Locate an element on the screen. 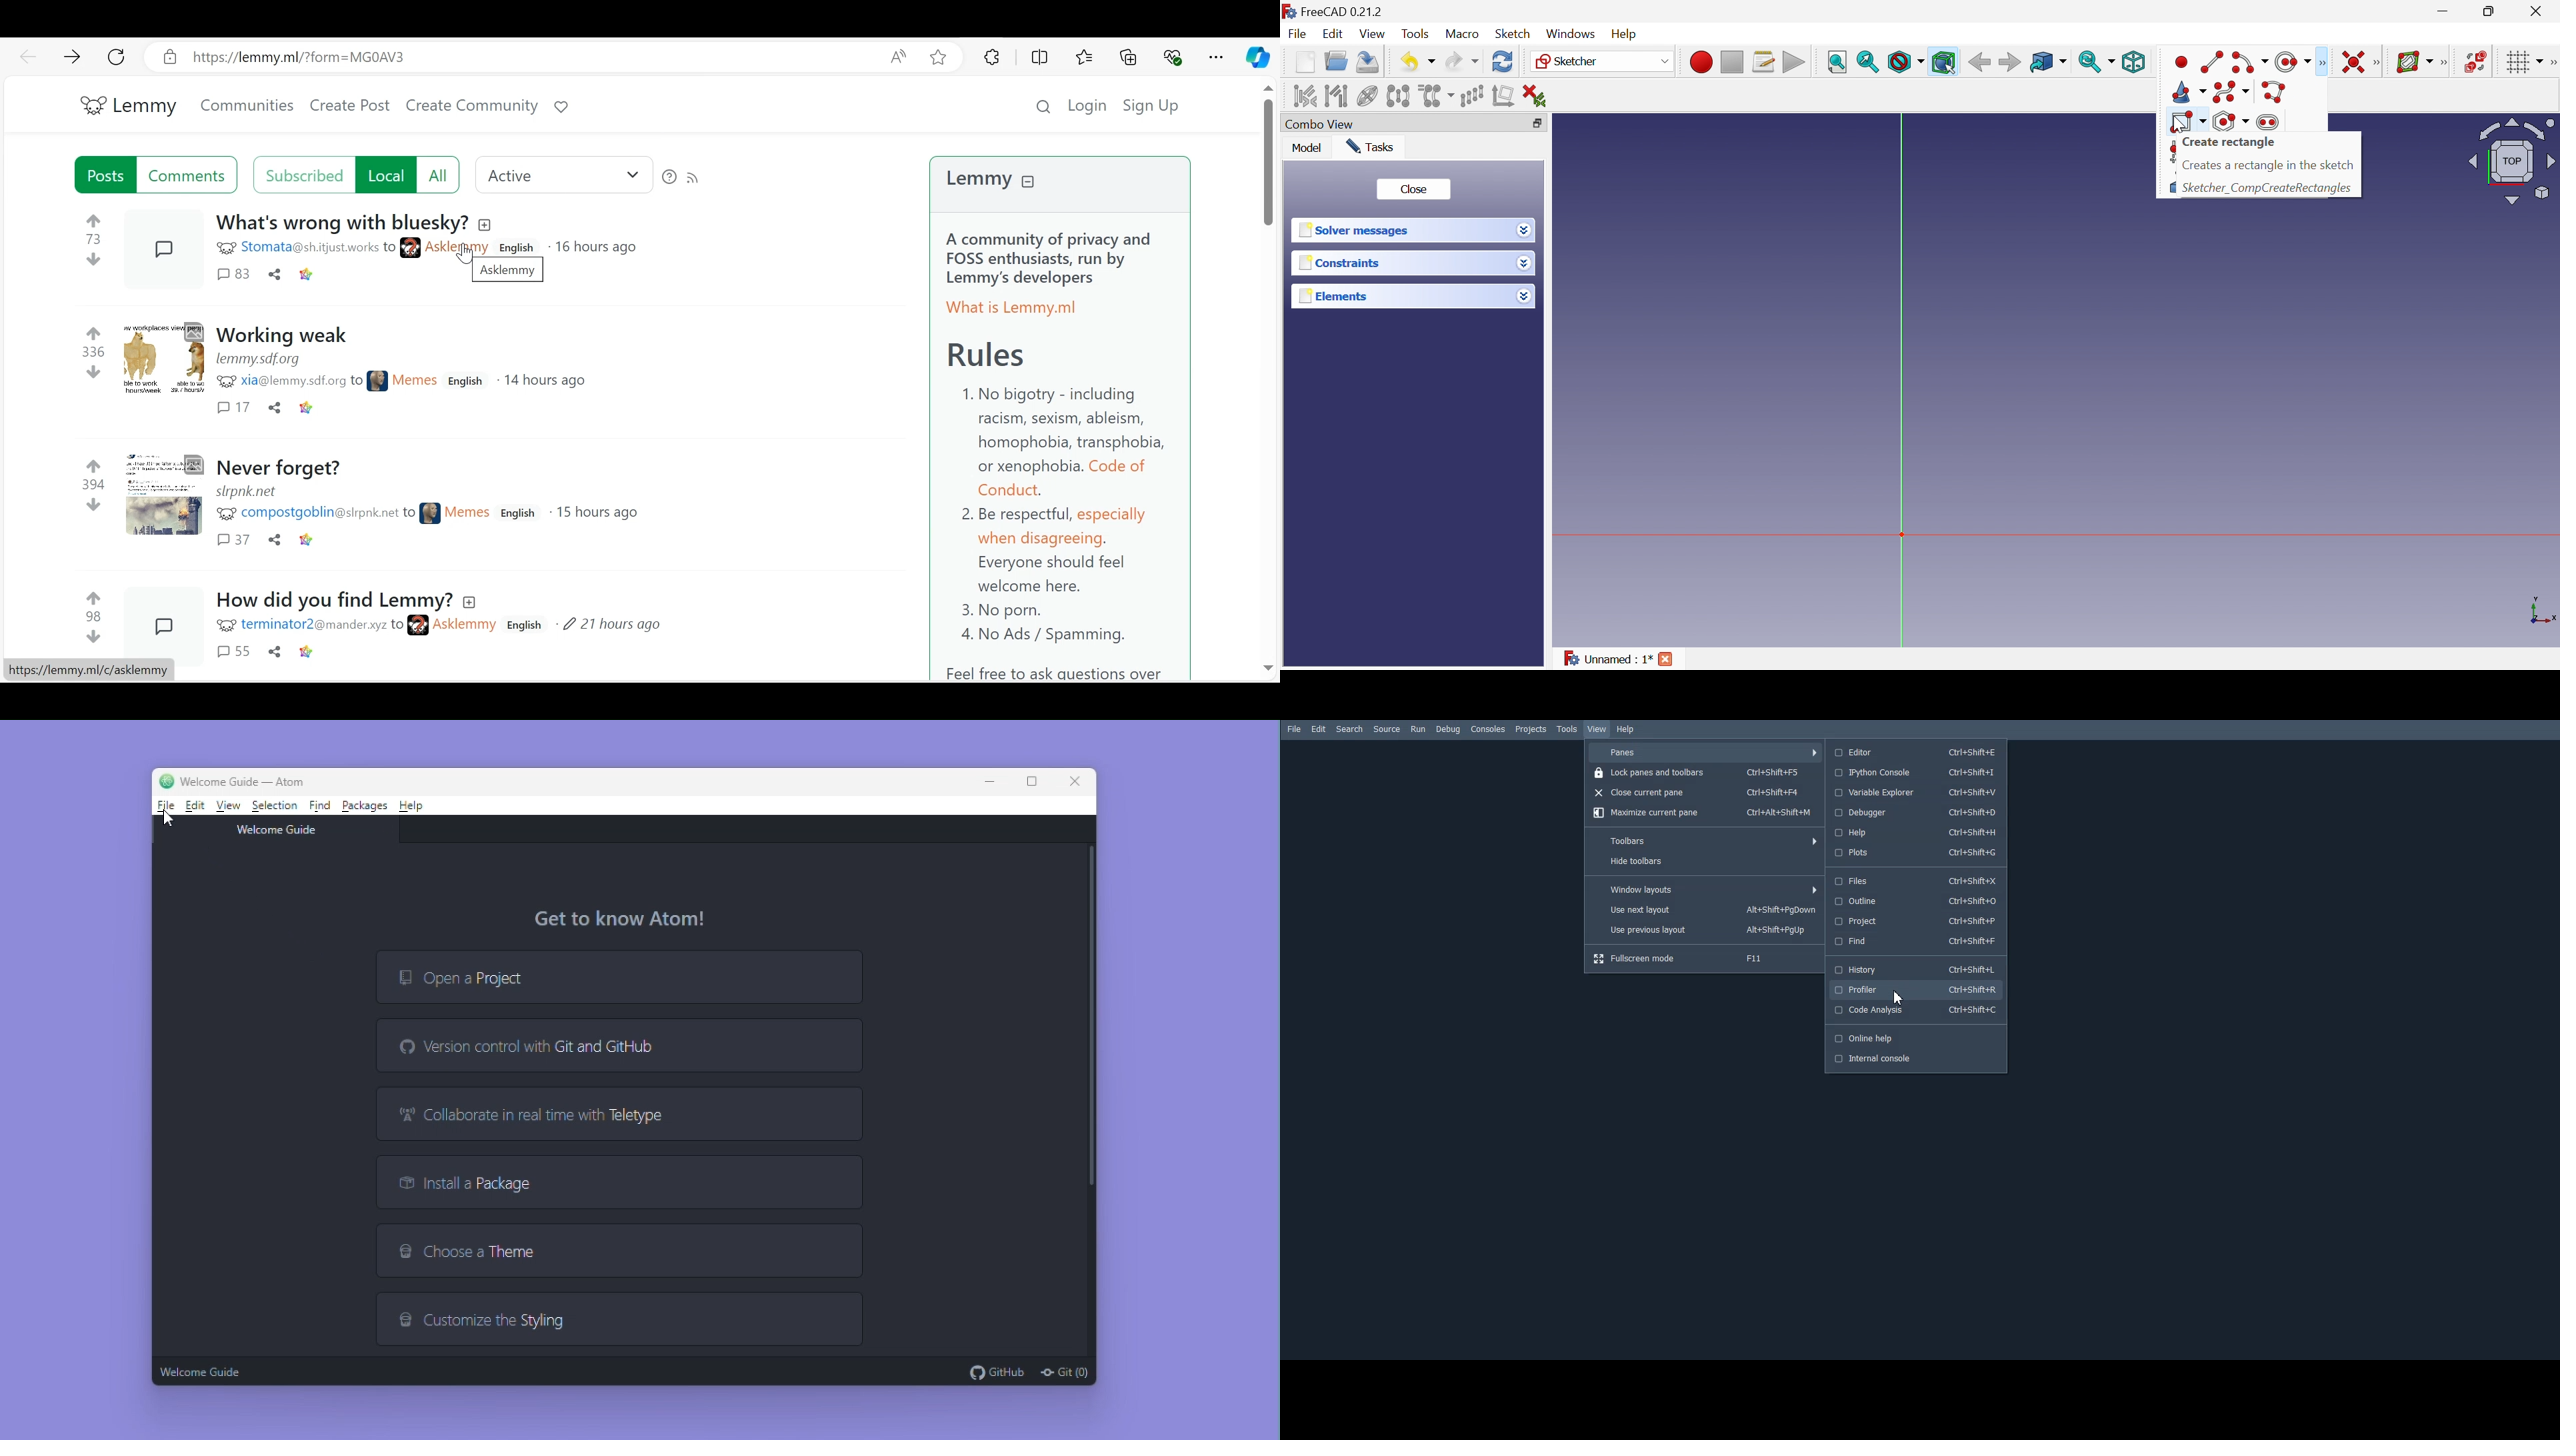 Image resolution: width=2576 pixels, height=1456 pixels. Macro is located at coordinates (1461, 34).